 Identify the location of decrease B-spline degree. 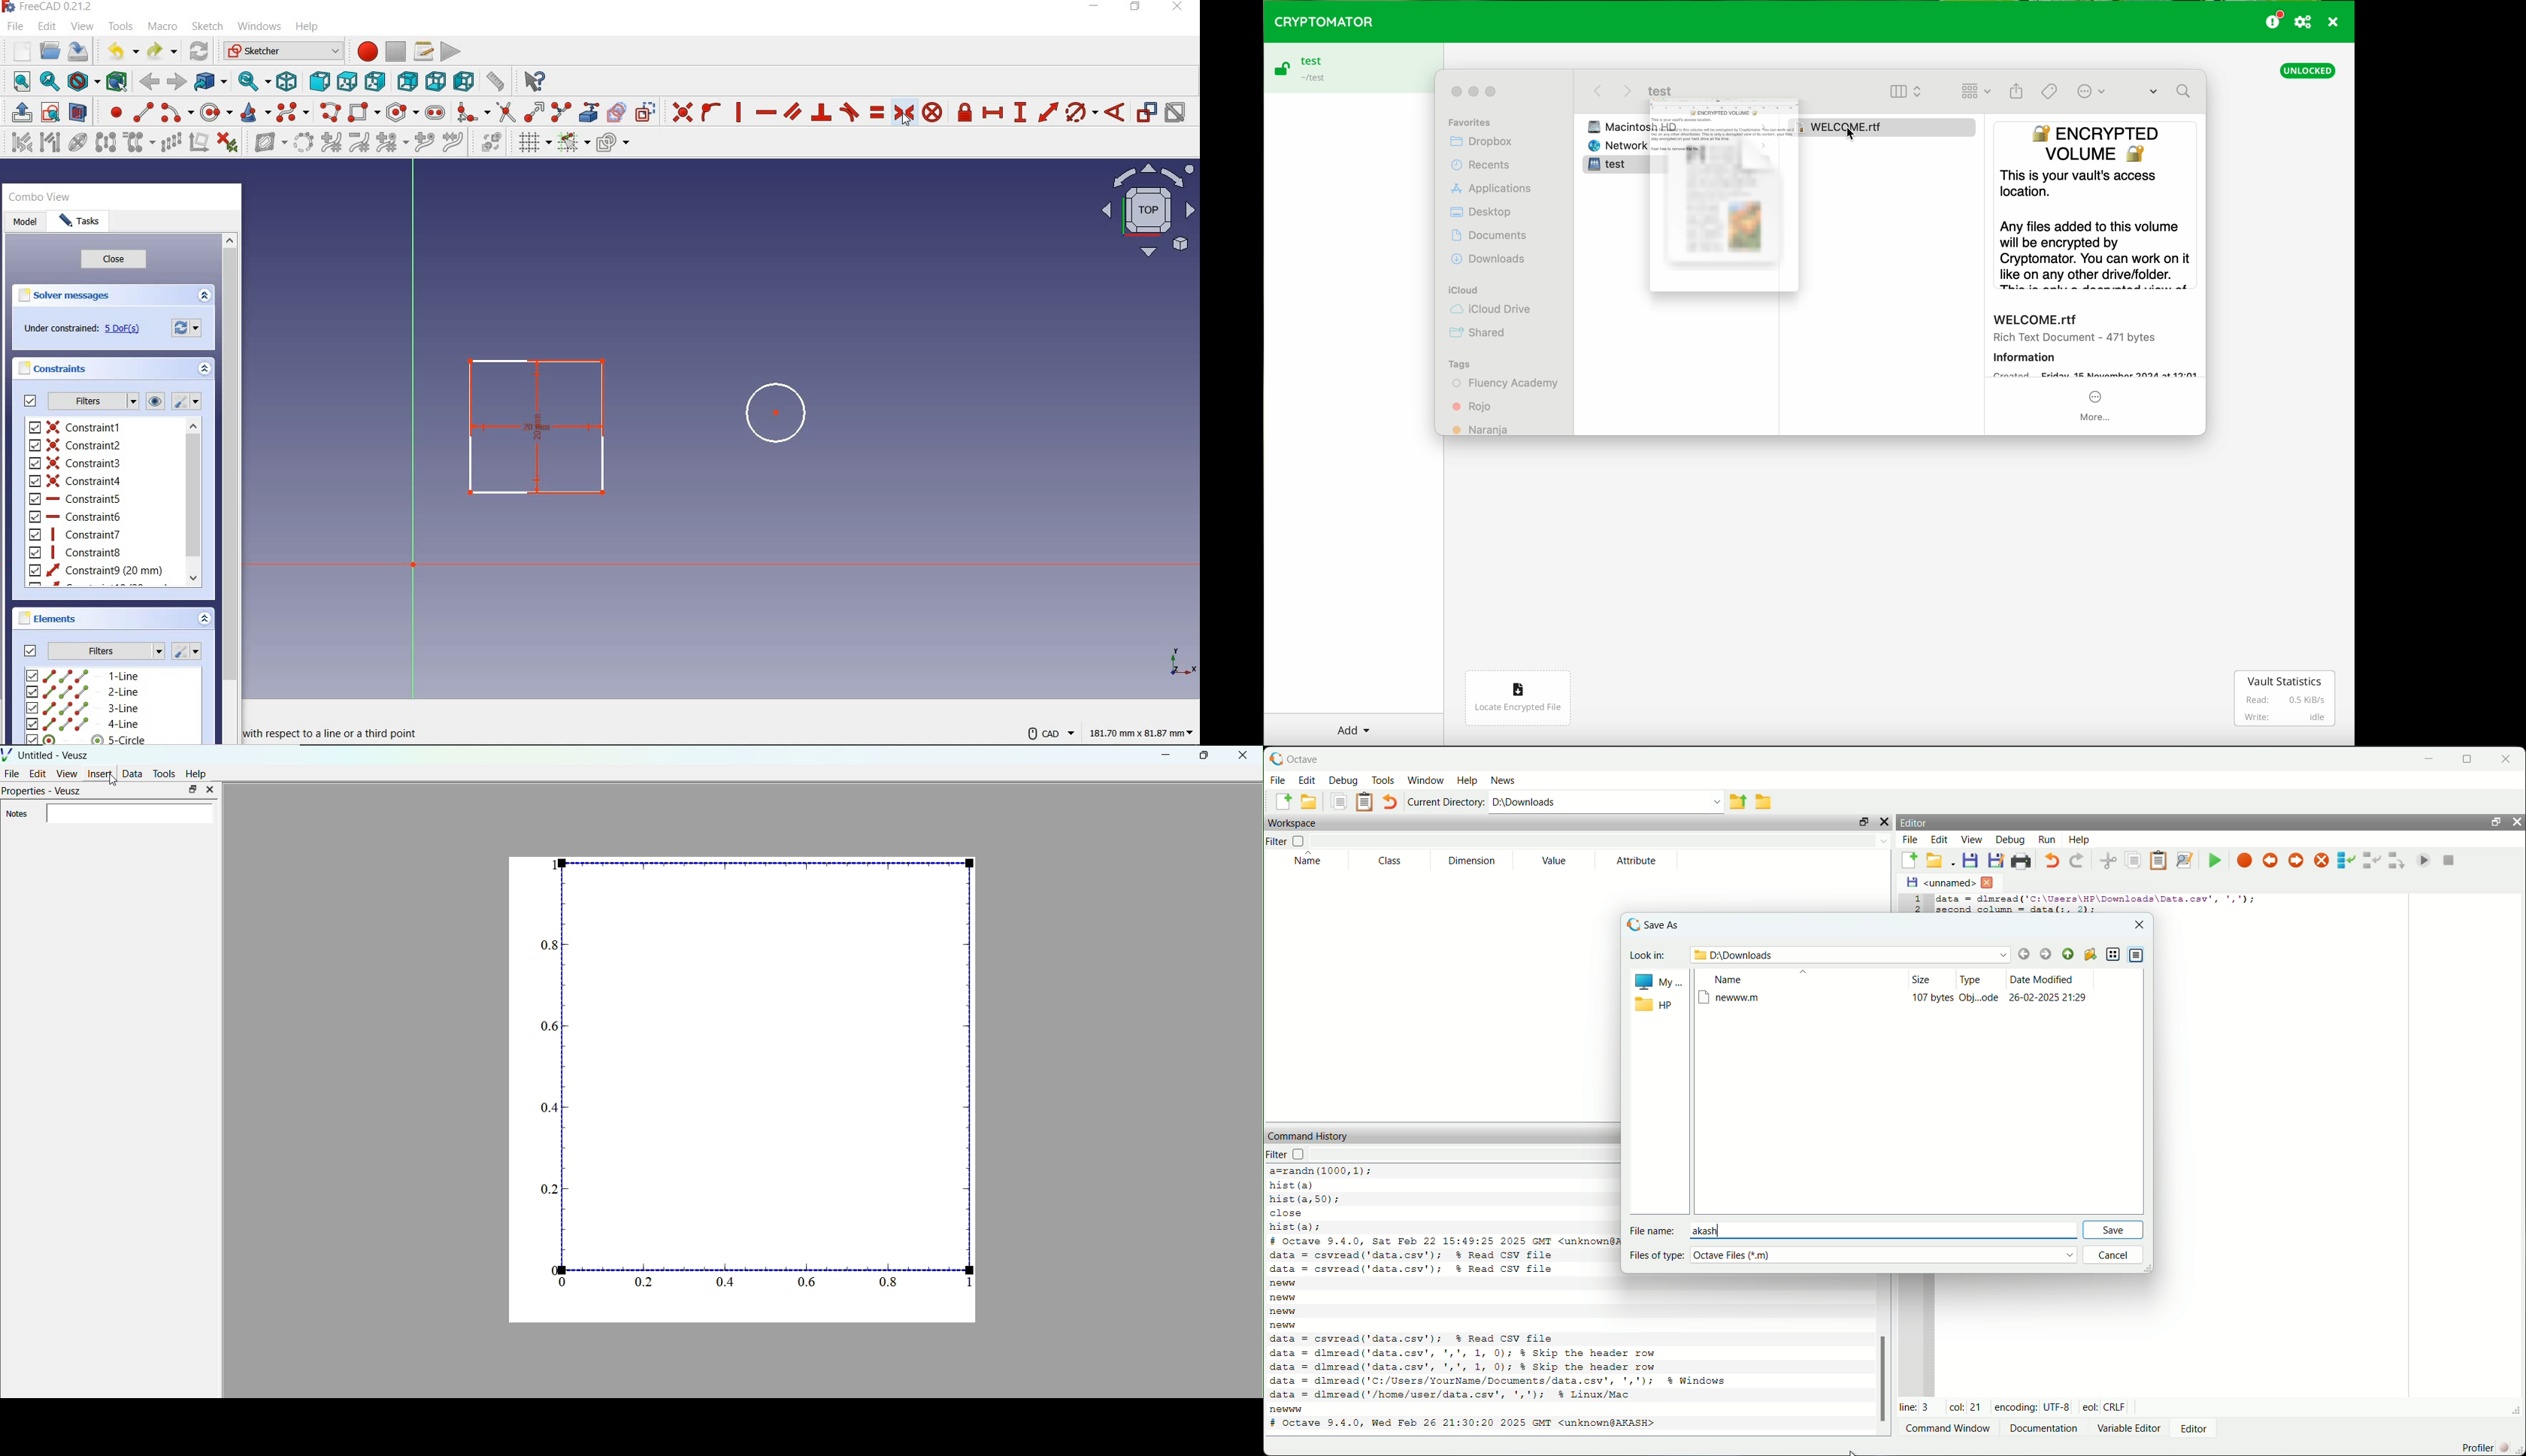
(358, 141).